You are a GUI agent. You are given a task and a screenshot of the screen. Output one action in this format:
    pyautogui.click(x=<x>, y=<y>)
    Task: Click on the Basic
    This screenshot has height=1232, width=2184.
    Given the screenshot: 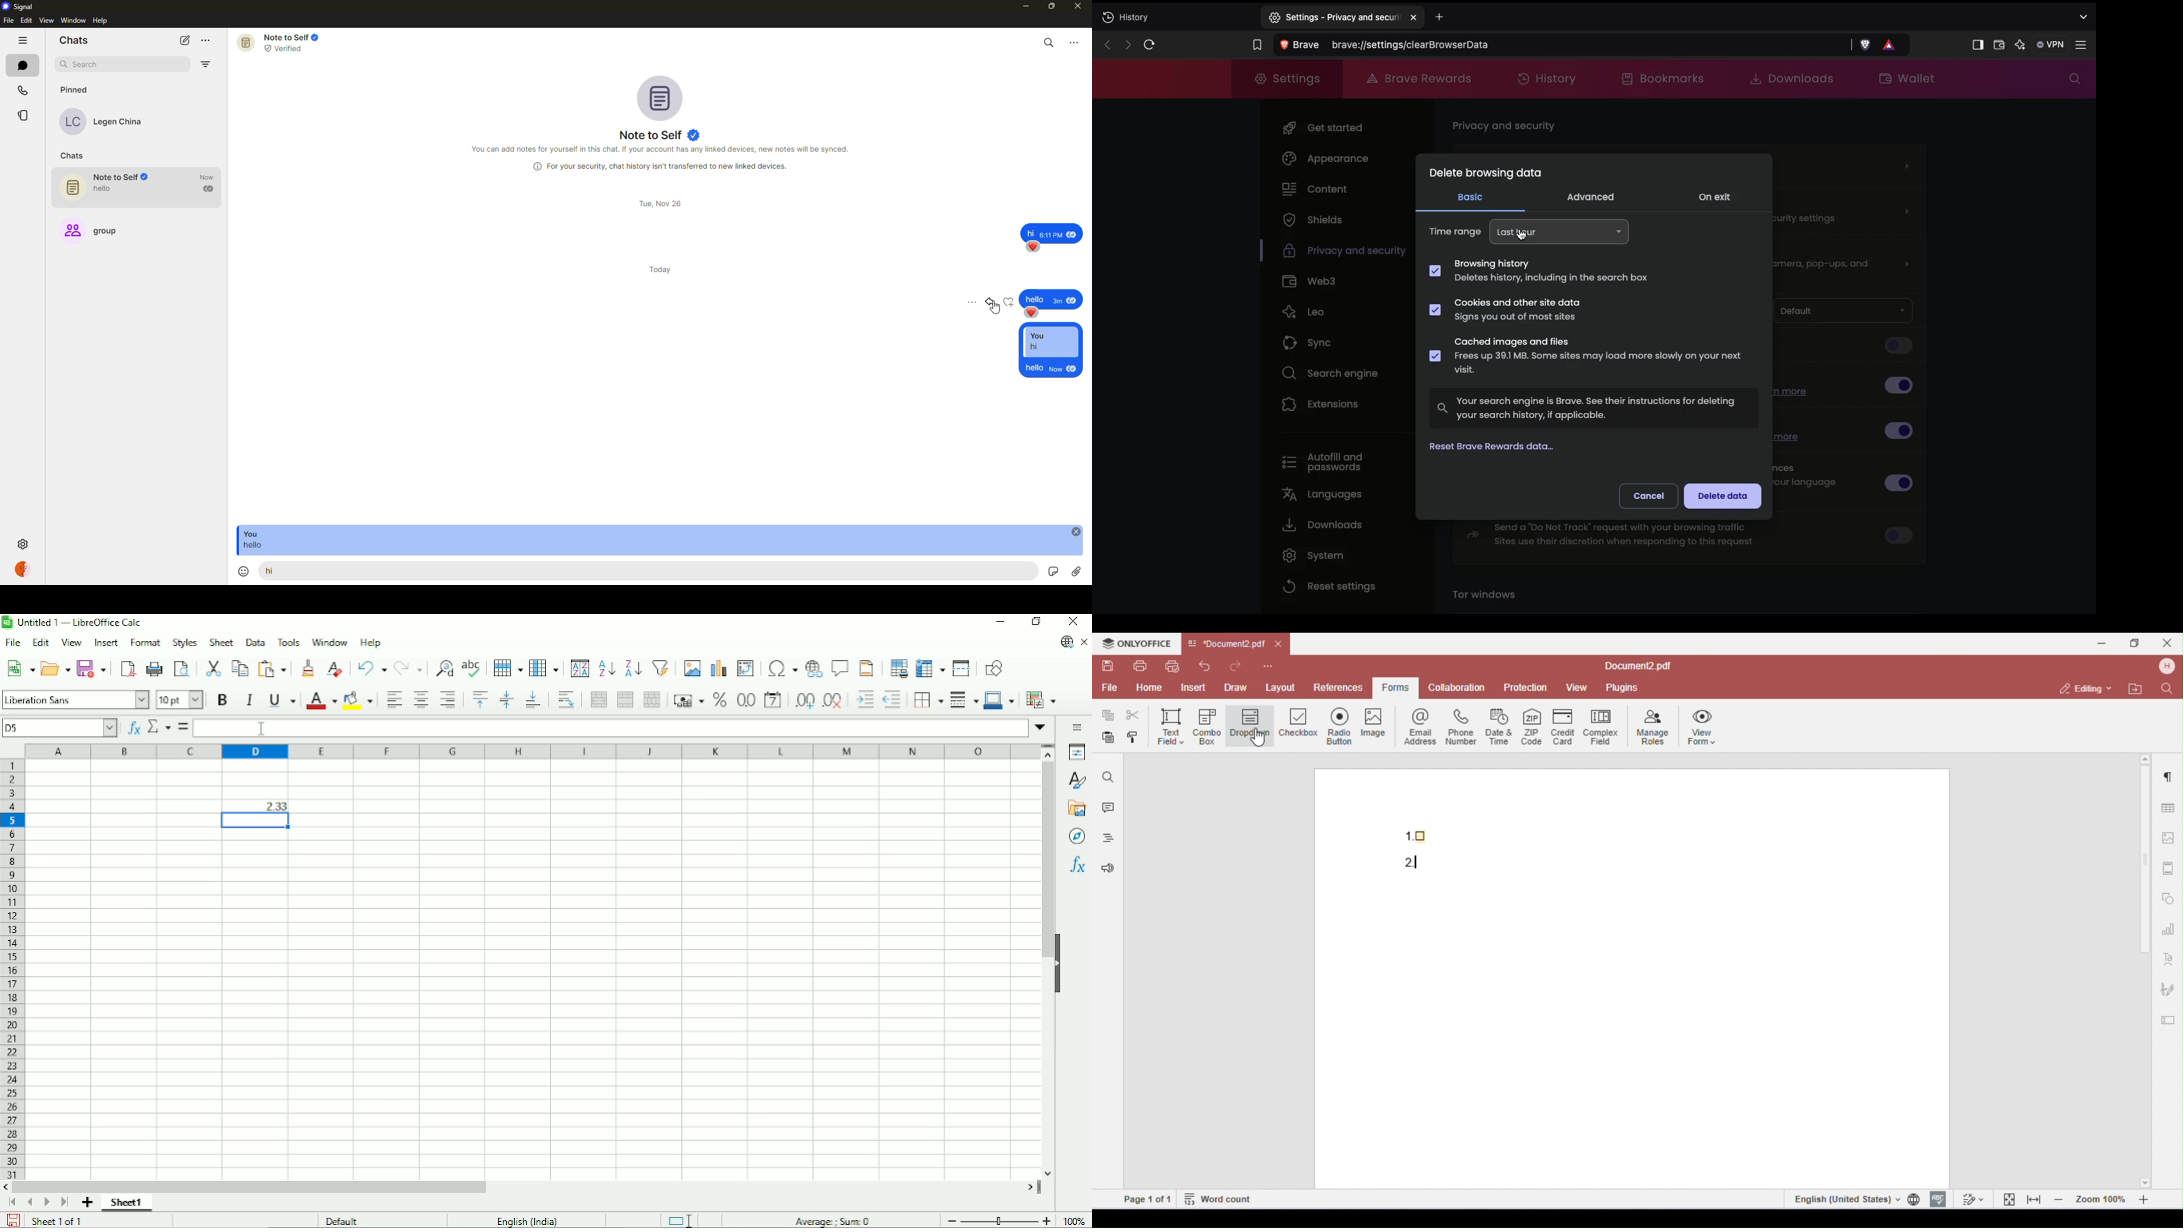 What is the action you would take?
    pyautogui.click(x=1470, y=197)
    